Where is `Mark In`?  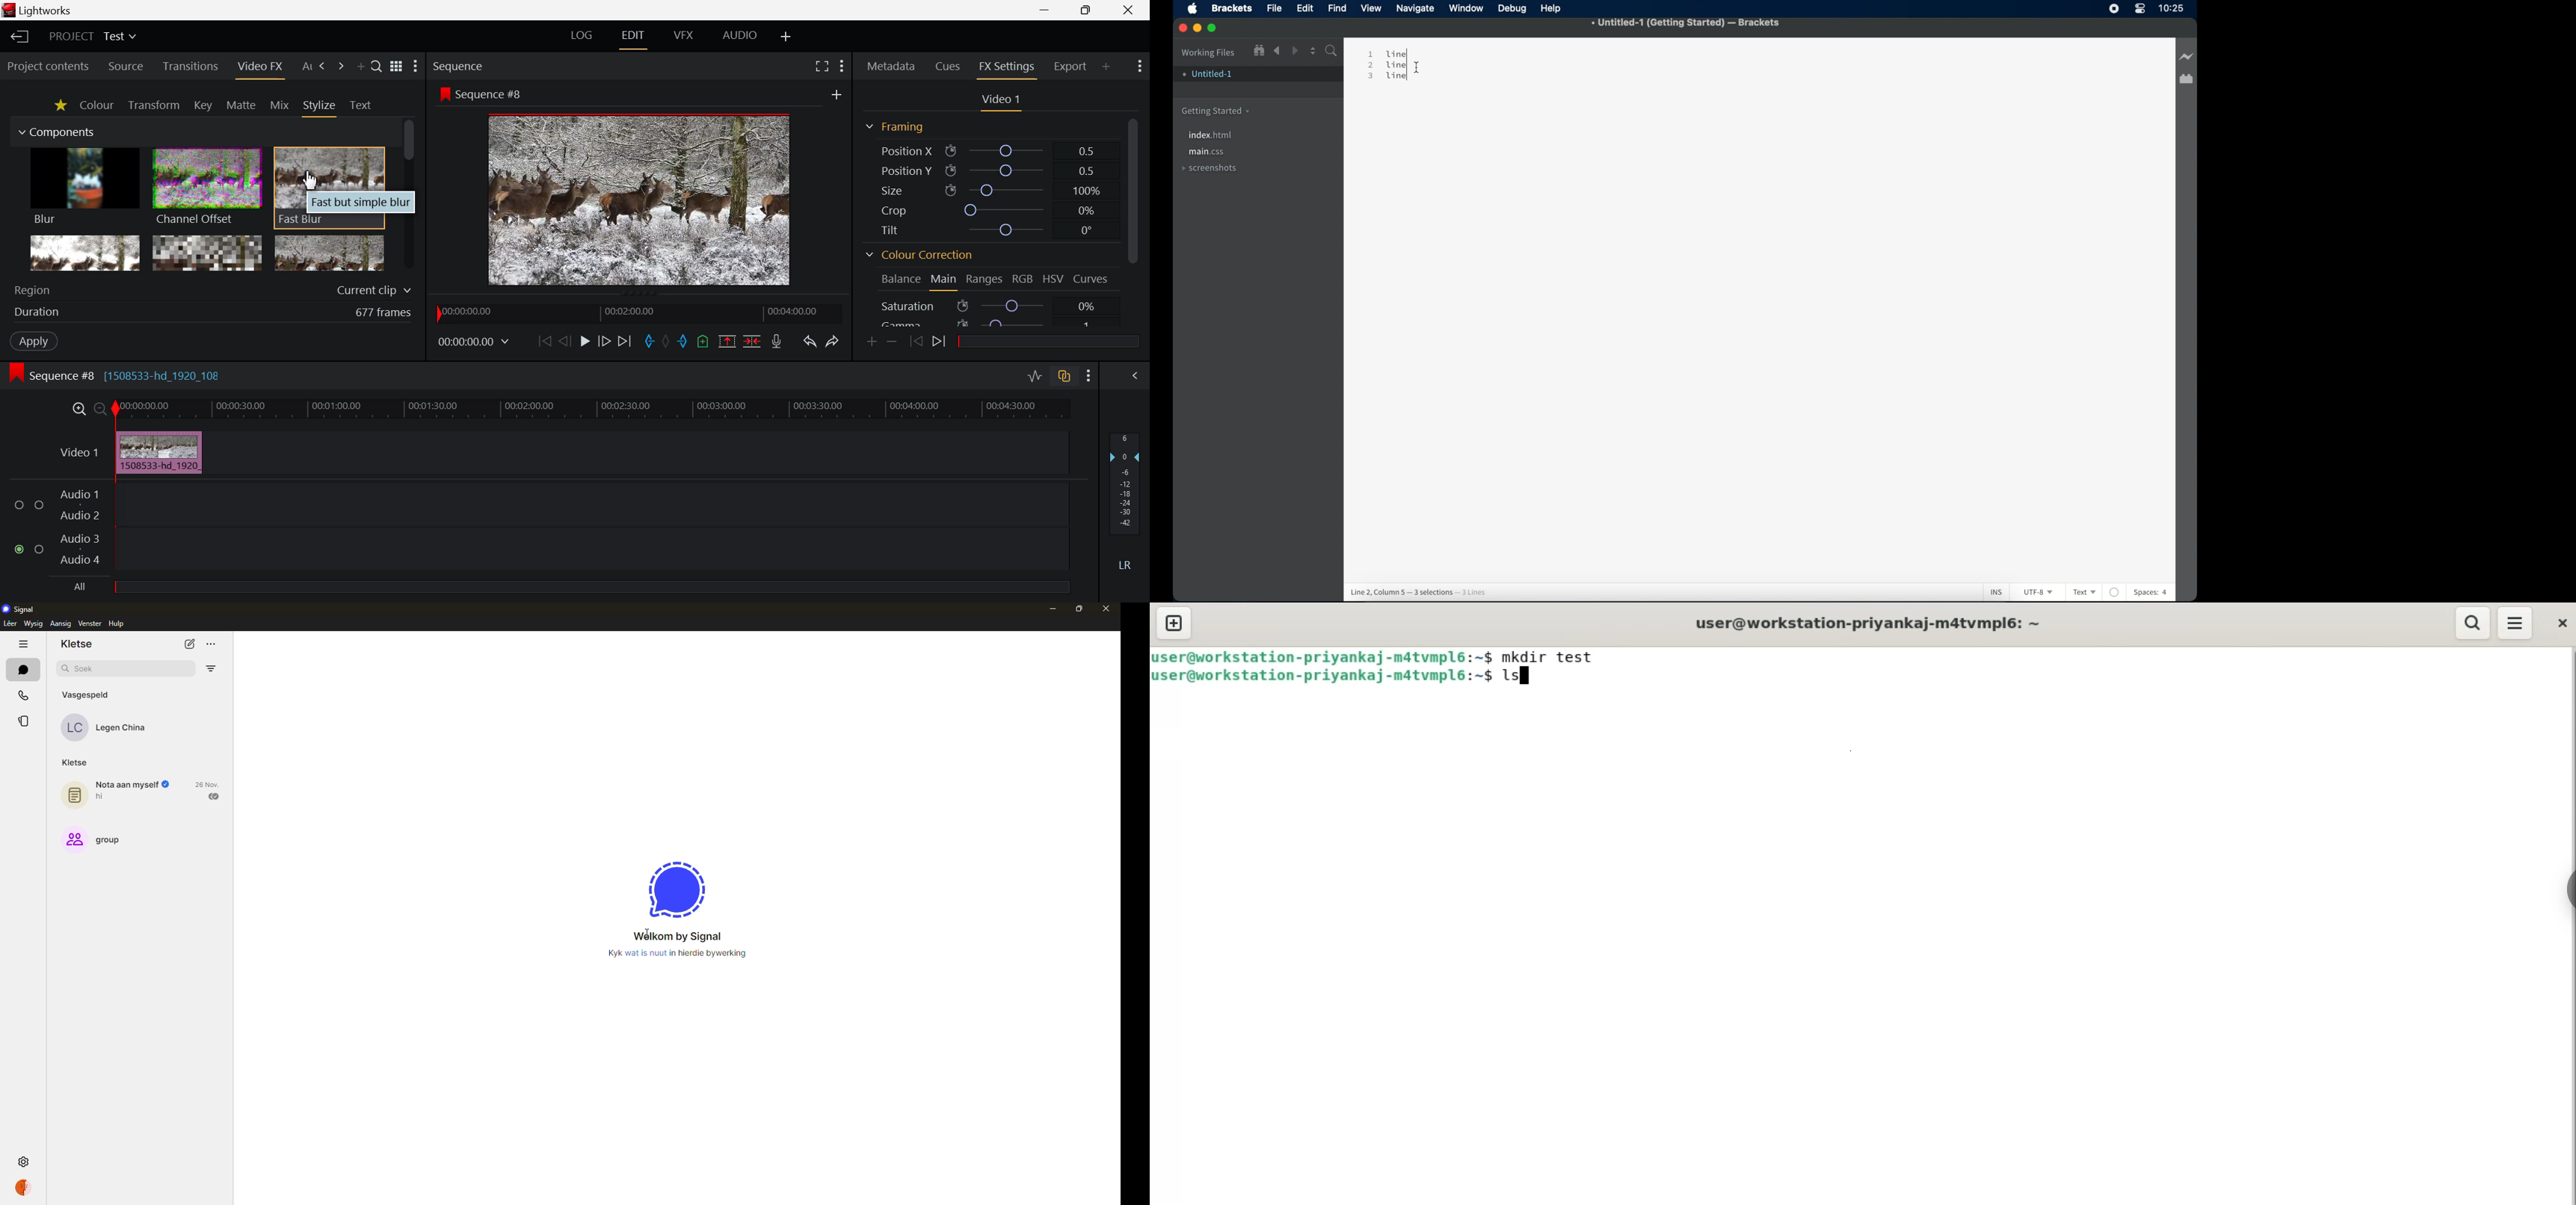 Mark In is located at coordinates (650, 339).